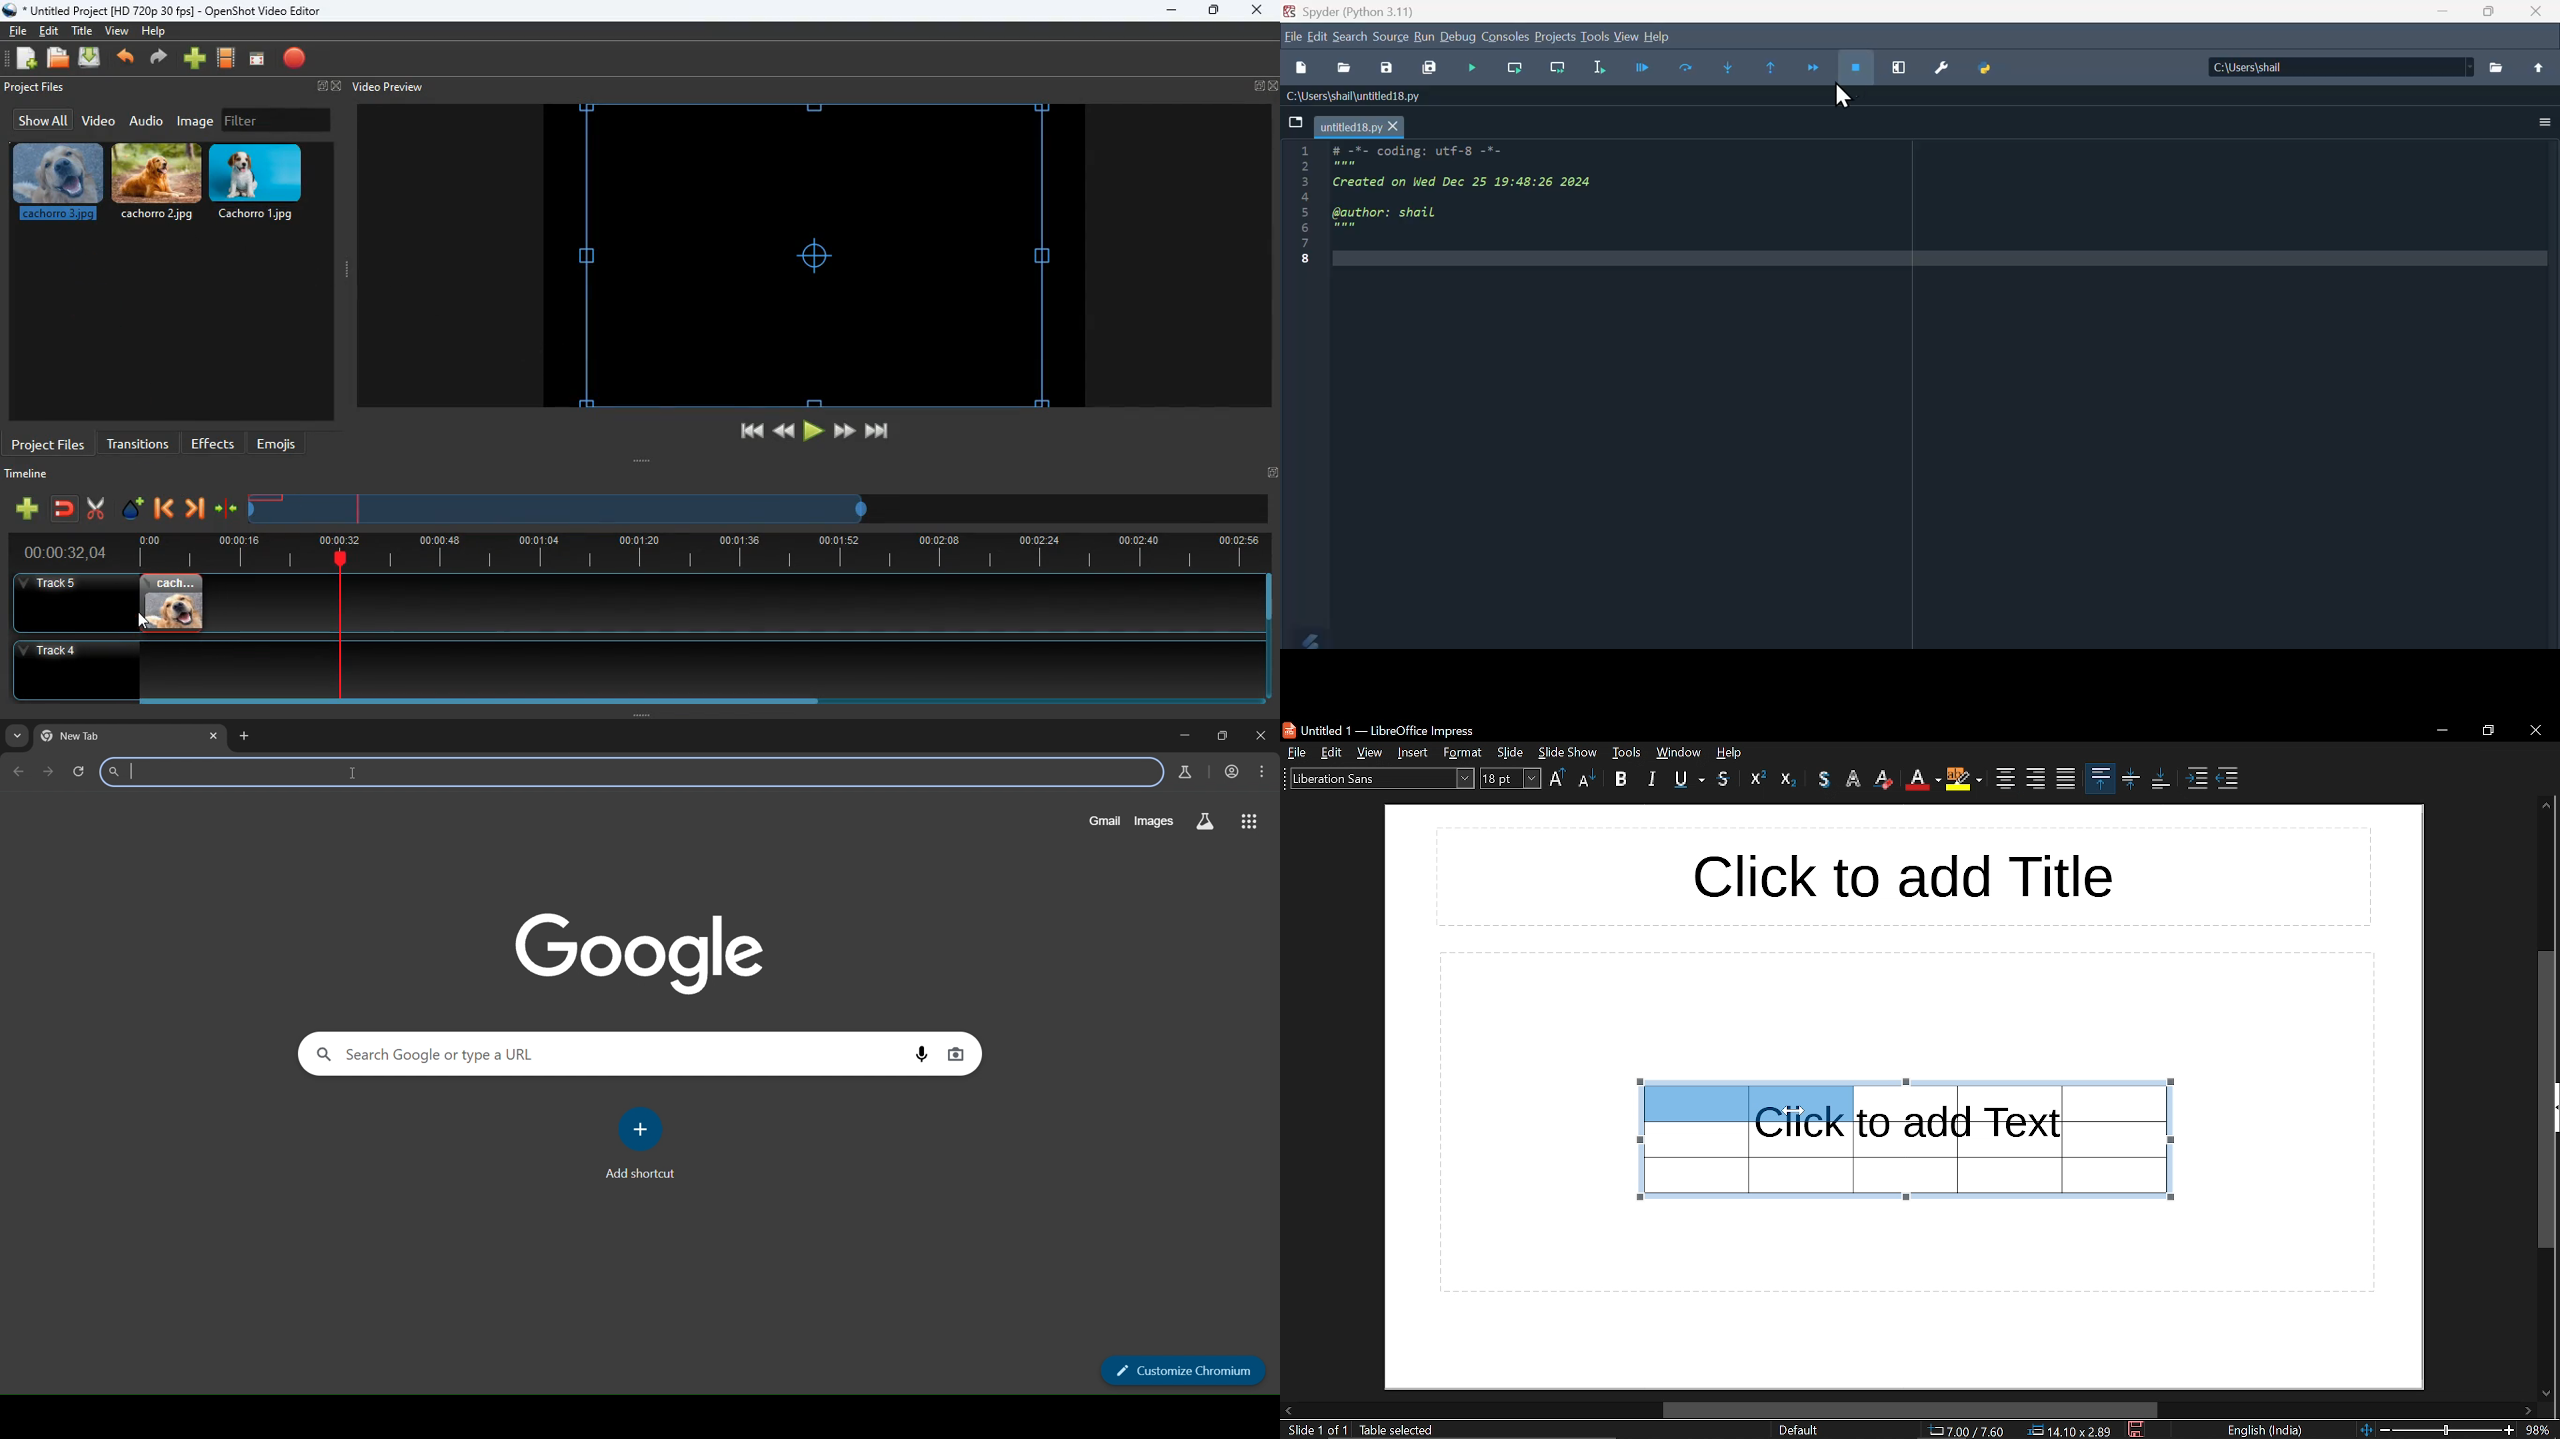  What do you see at coordinates (743, 432) in the screenshot?
I see `beggining` at bounding box center [743, 432].